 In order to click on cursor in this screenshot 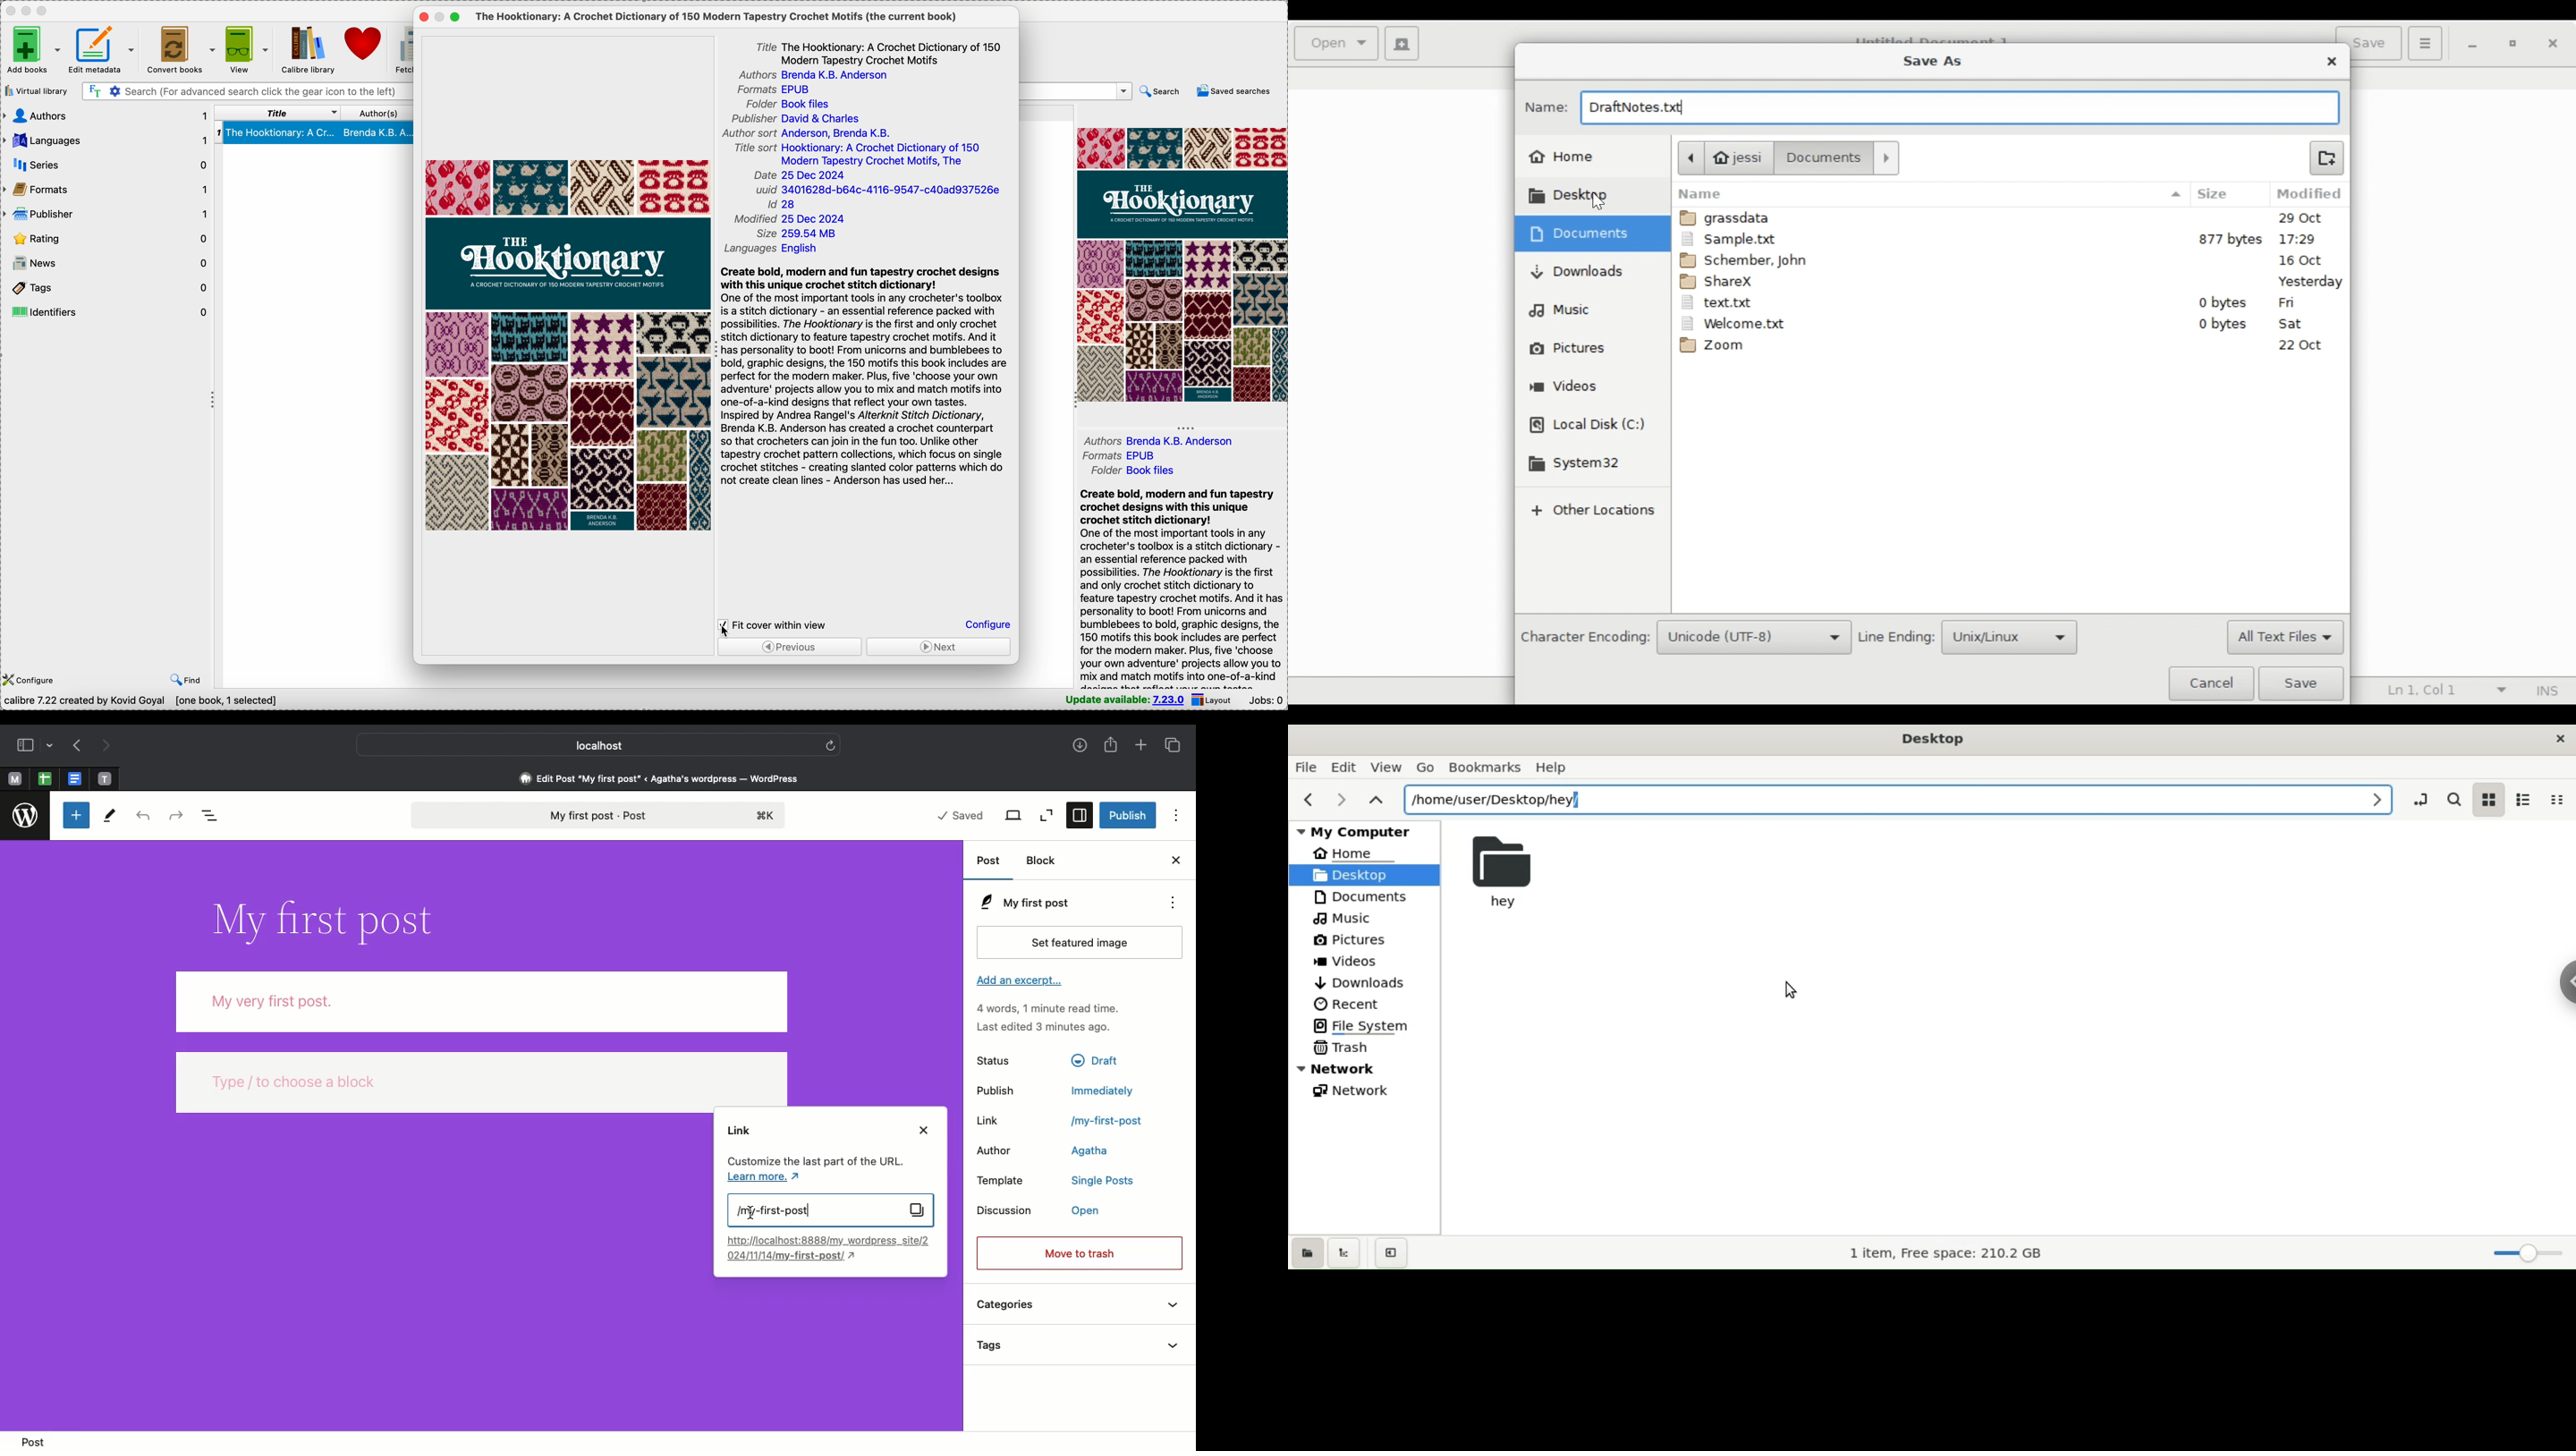, I will do `click(751, 1215)`.